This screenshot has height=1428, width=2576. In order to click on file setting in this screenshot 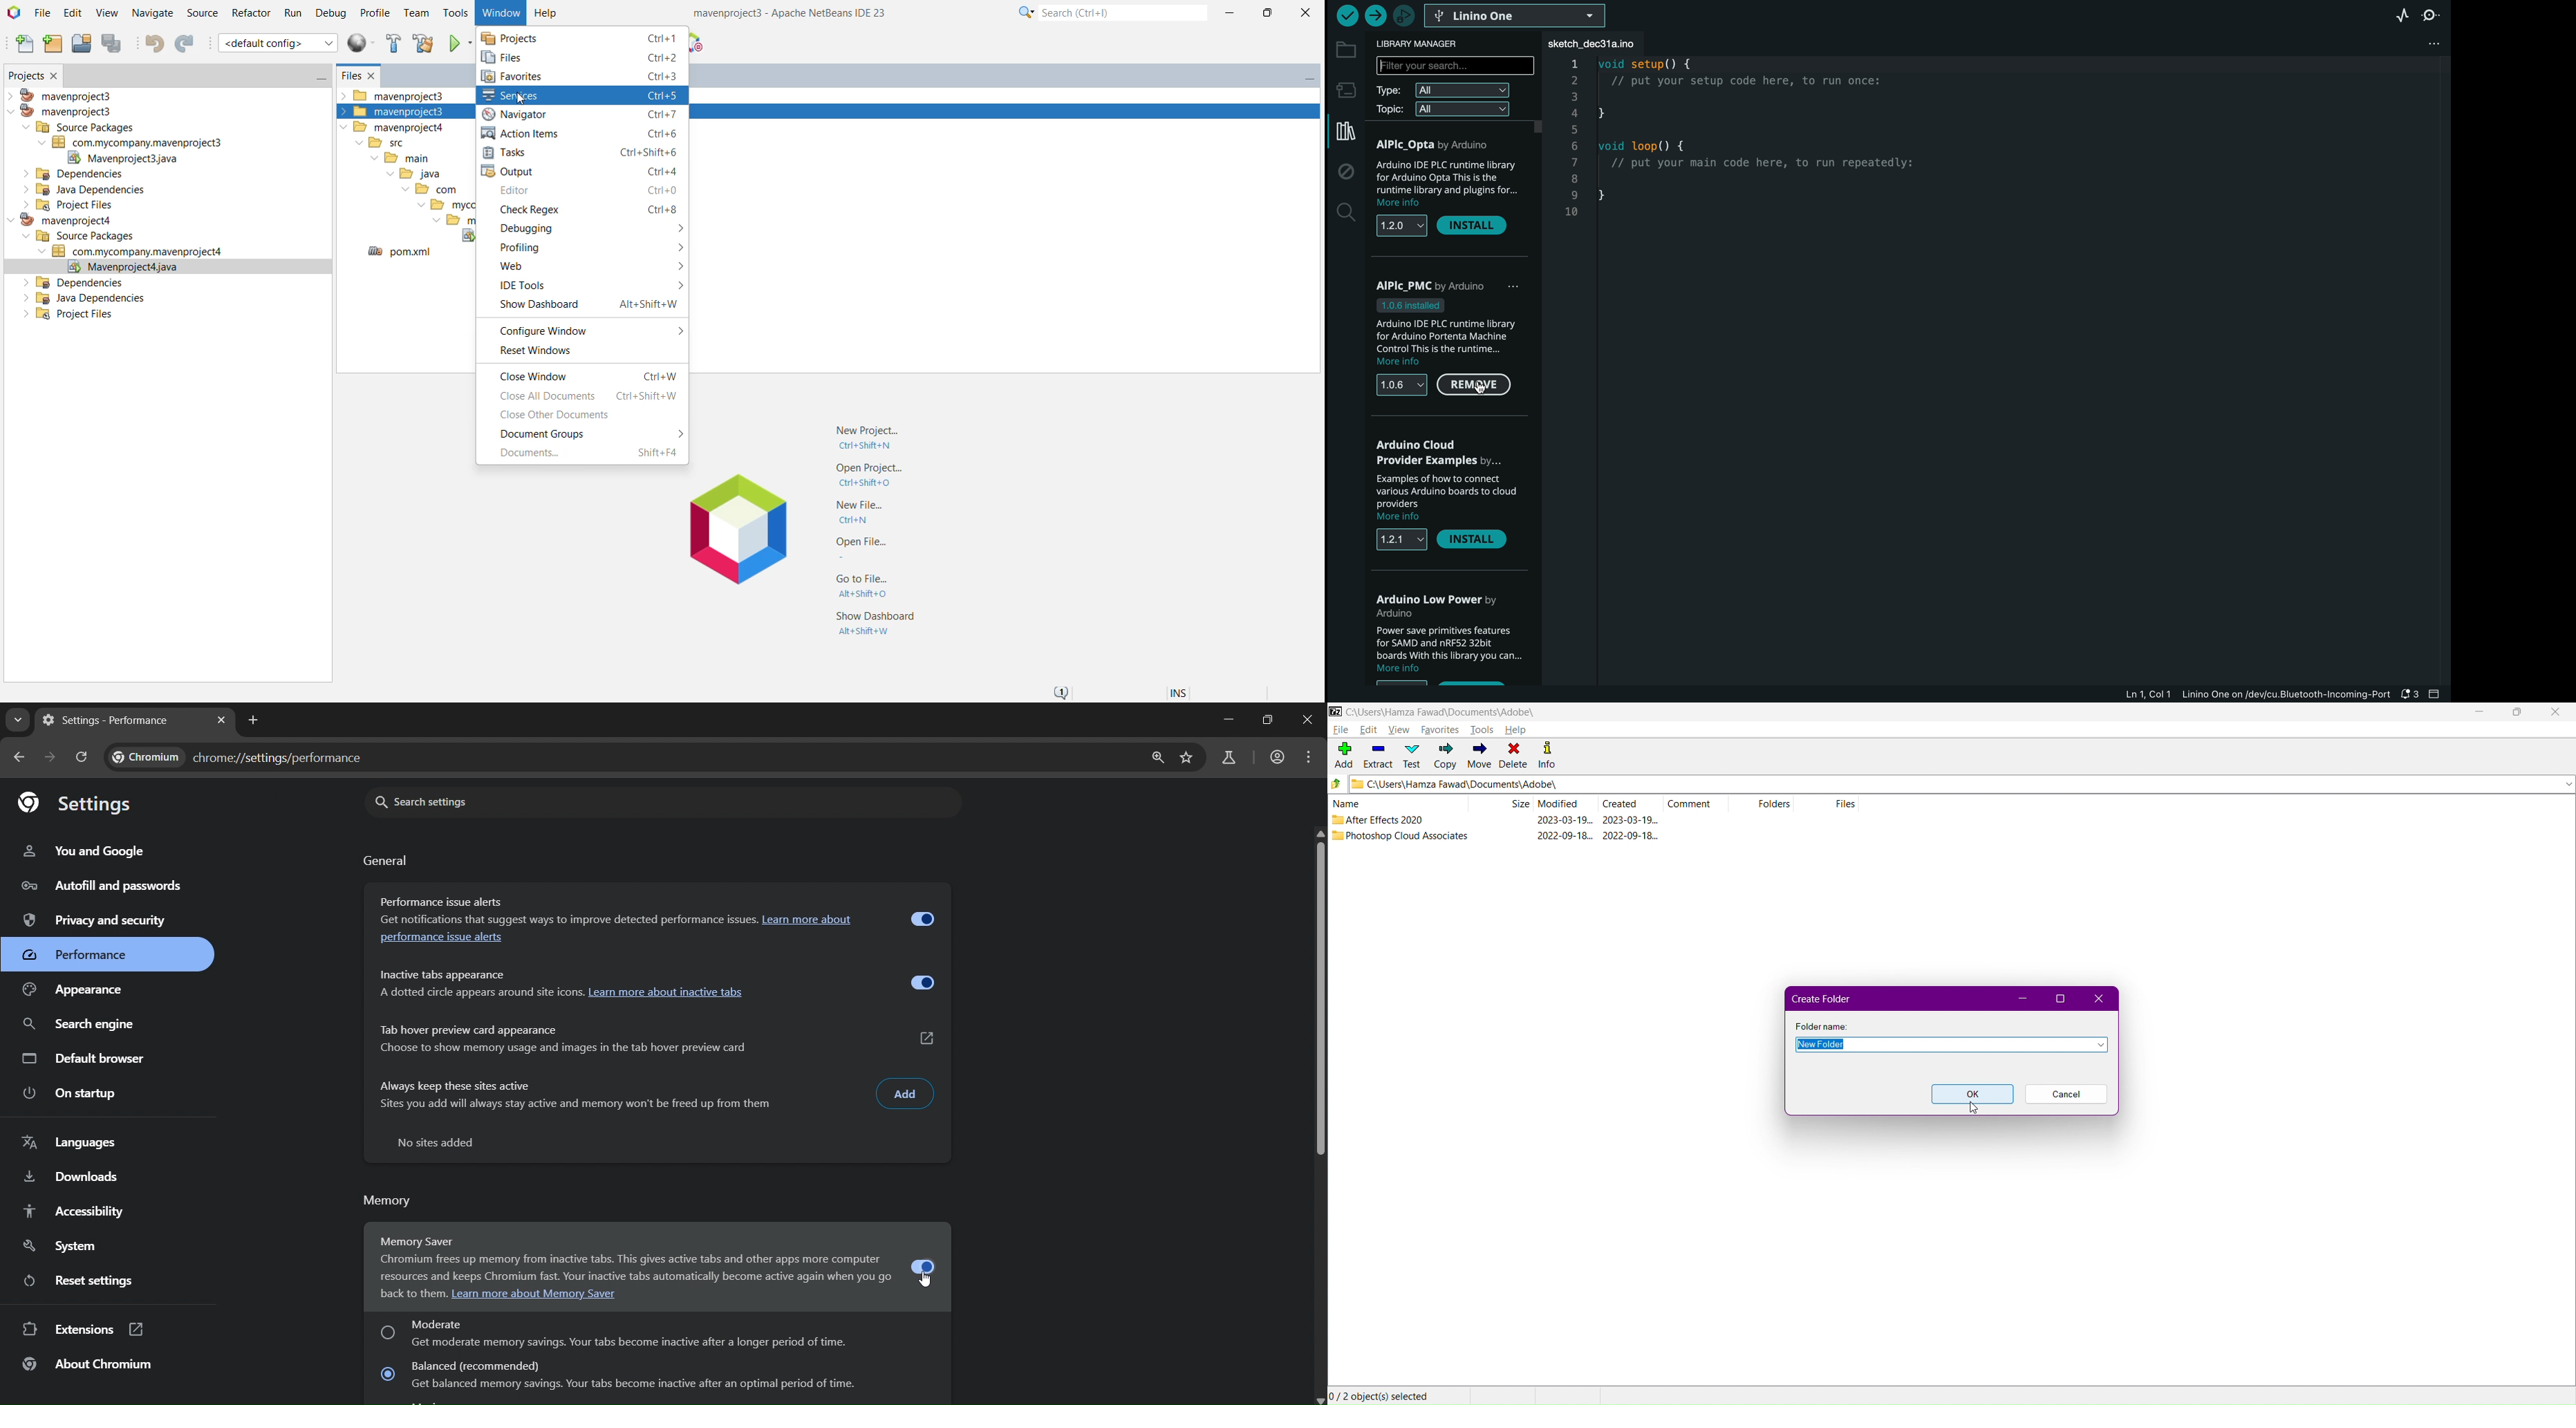, I will do `click(2429, 46)`.